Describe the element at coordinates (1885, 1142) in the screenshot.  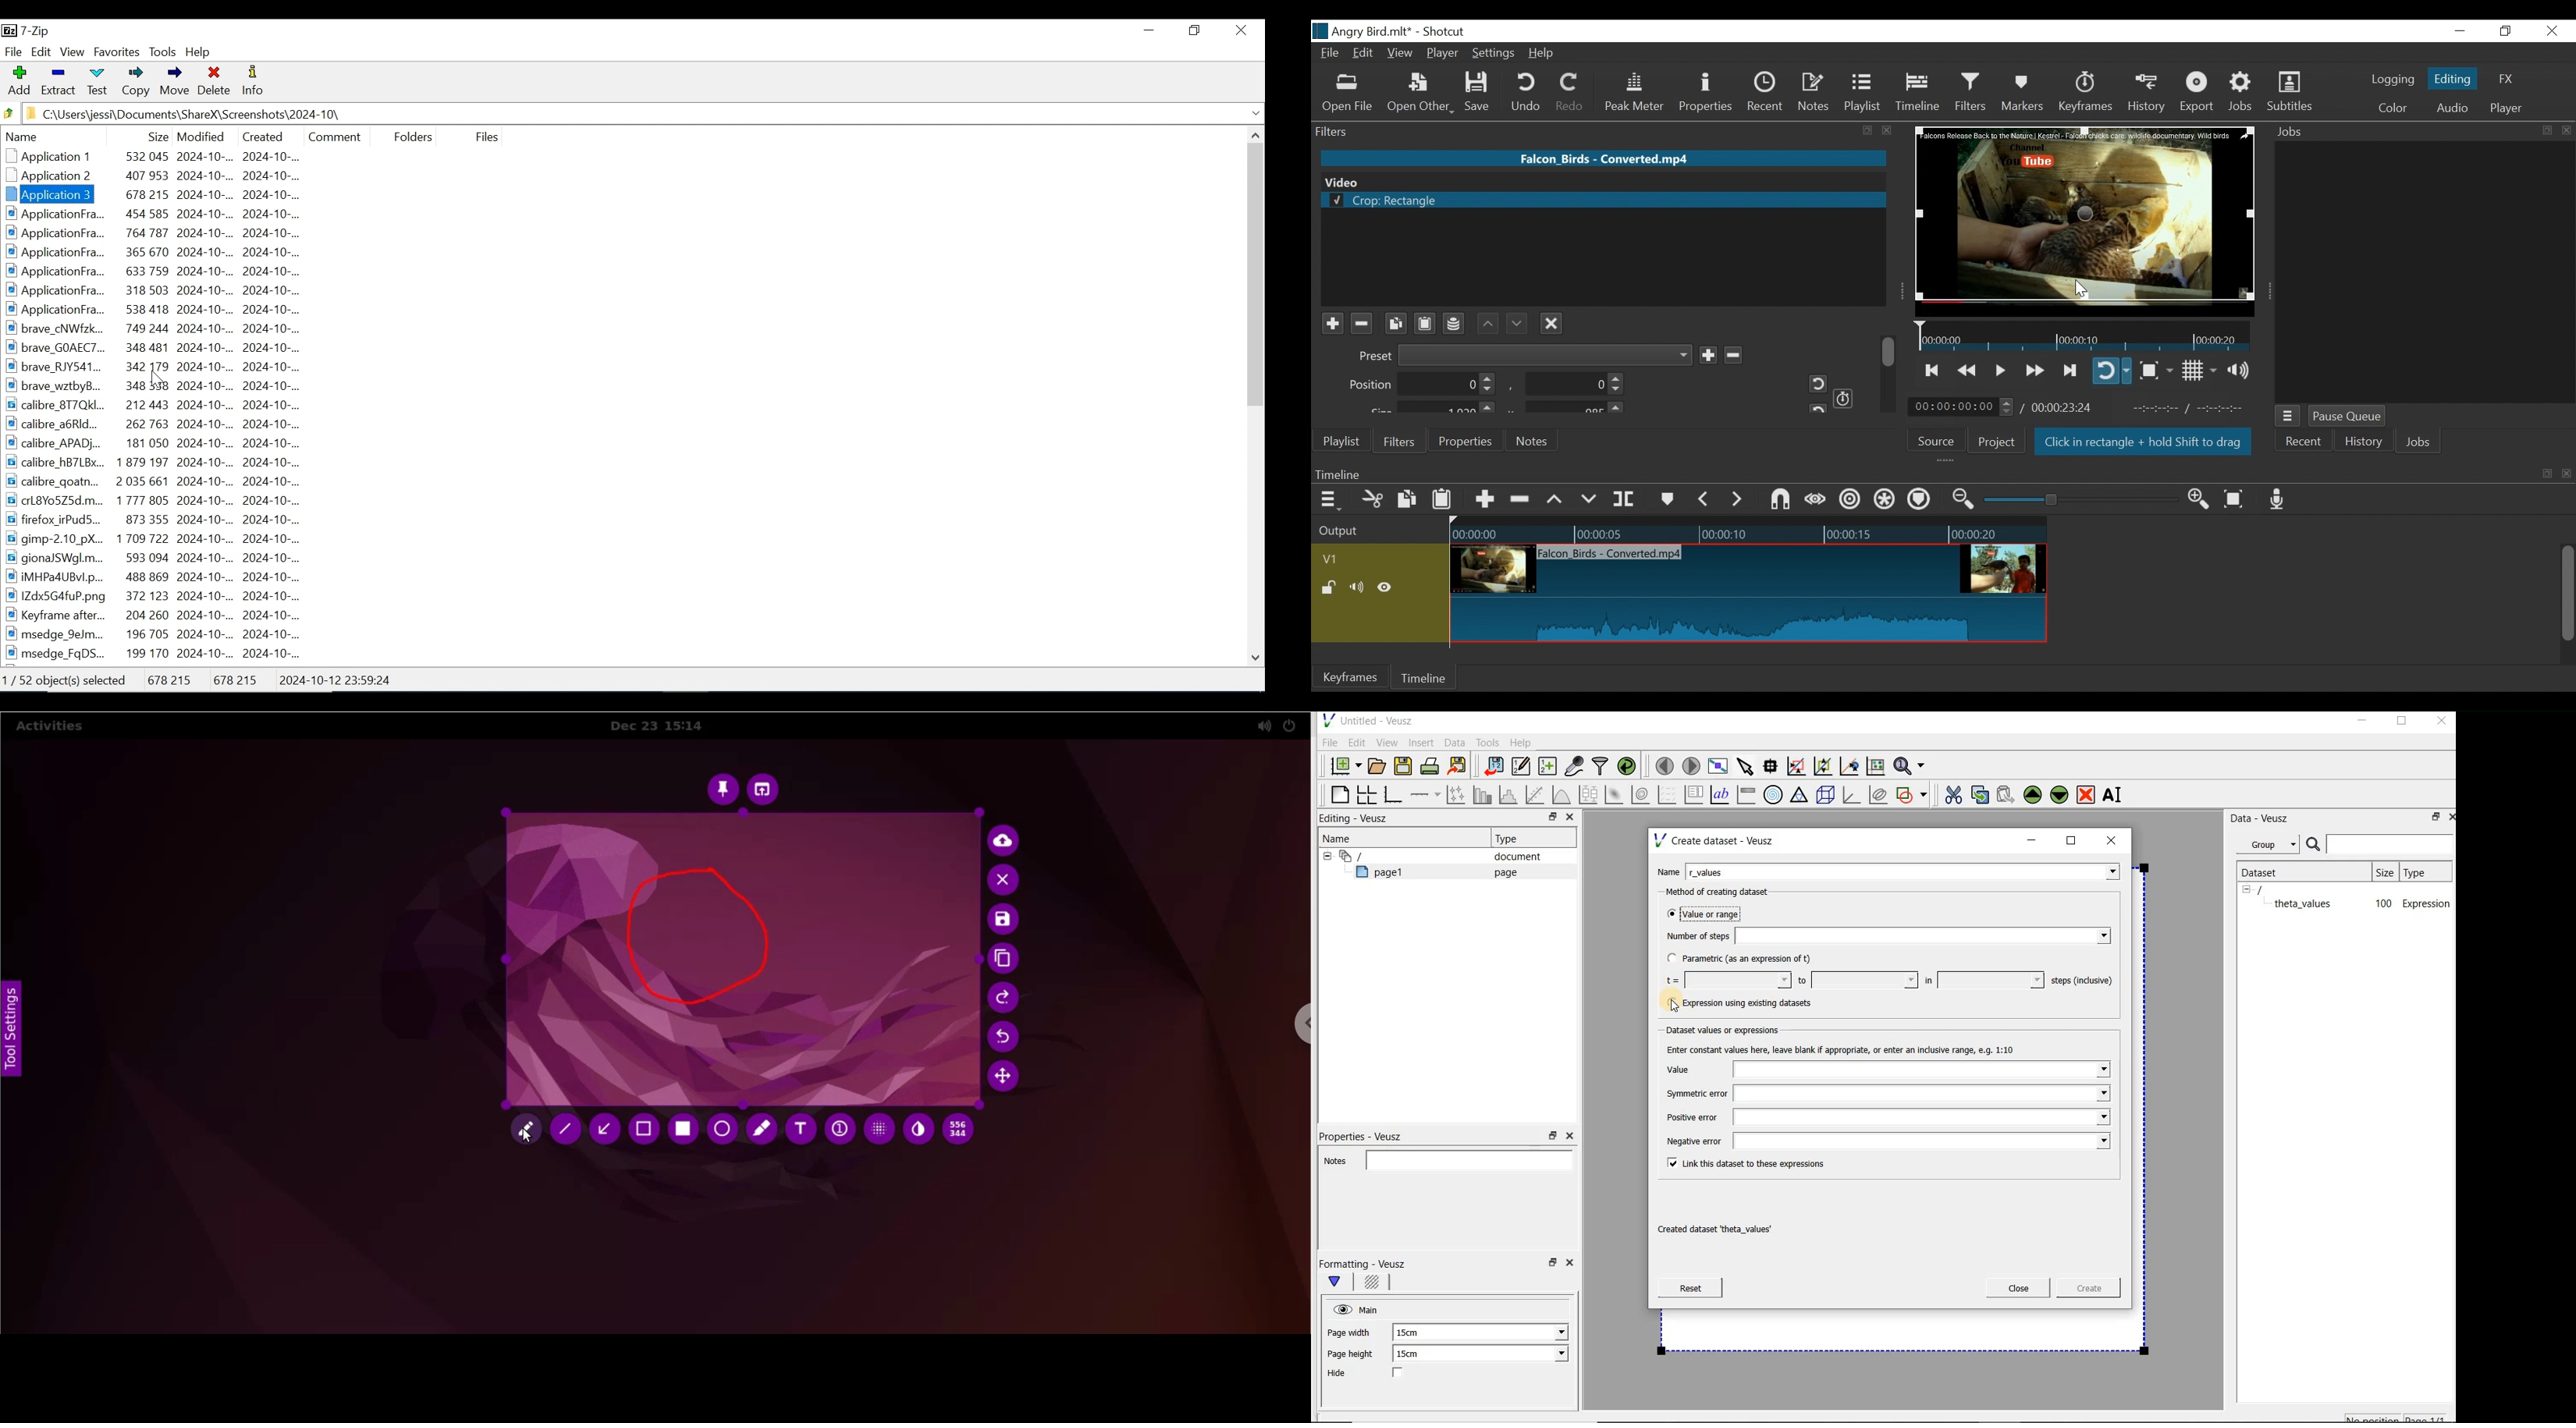
I see `Negative error ` at that location.